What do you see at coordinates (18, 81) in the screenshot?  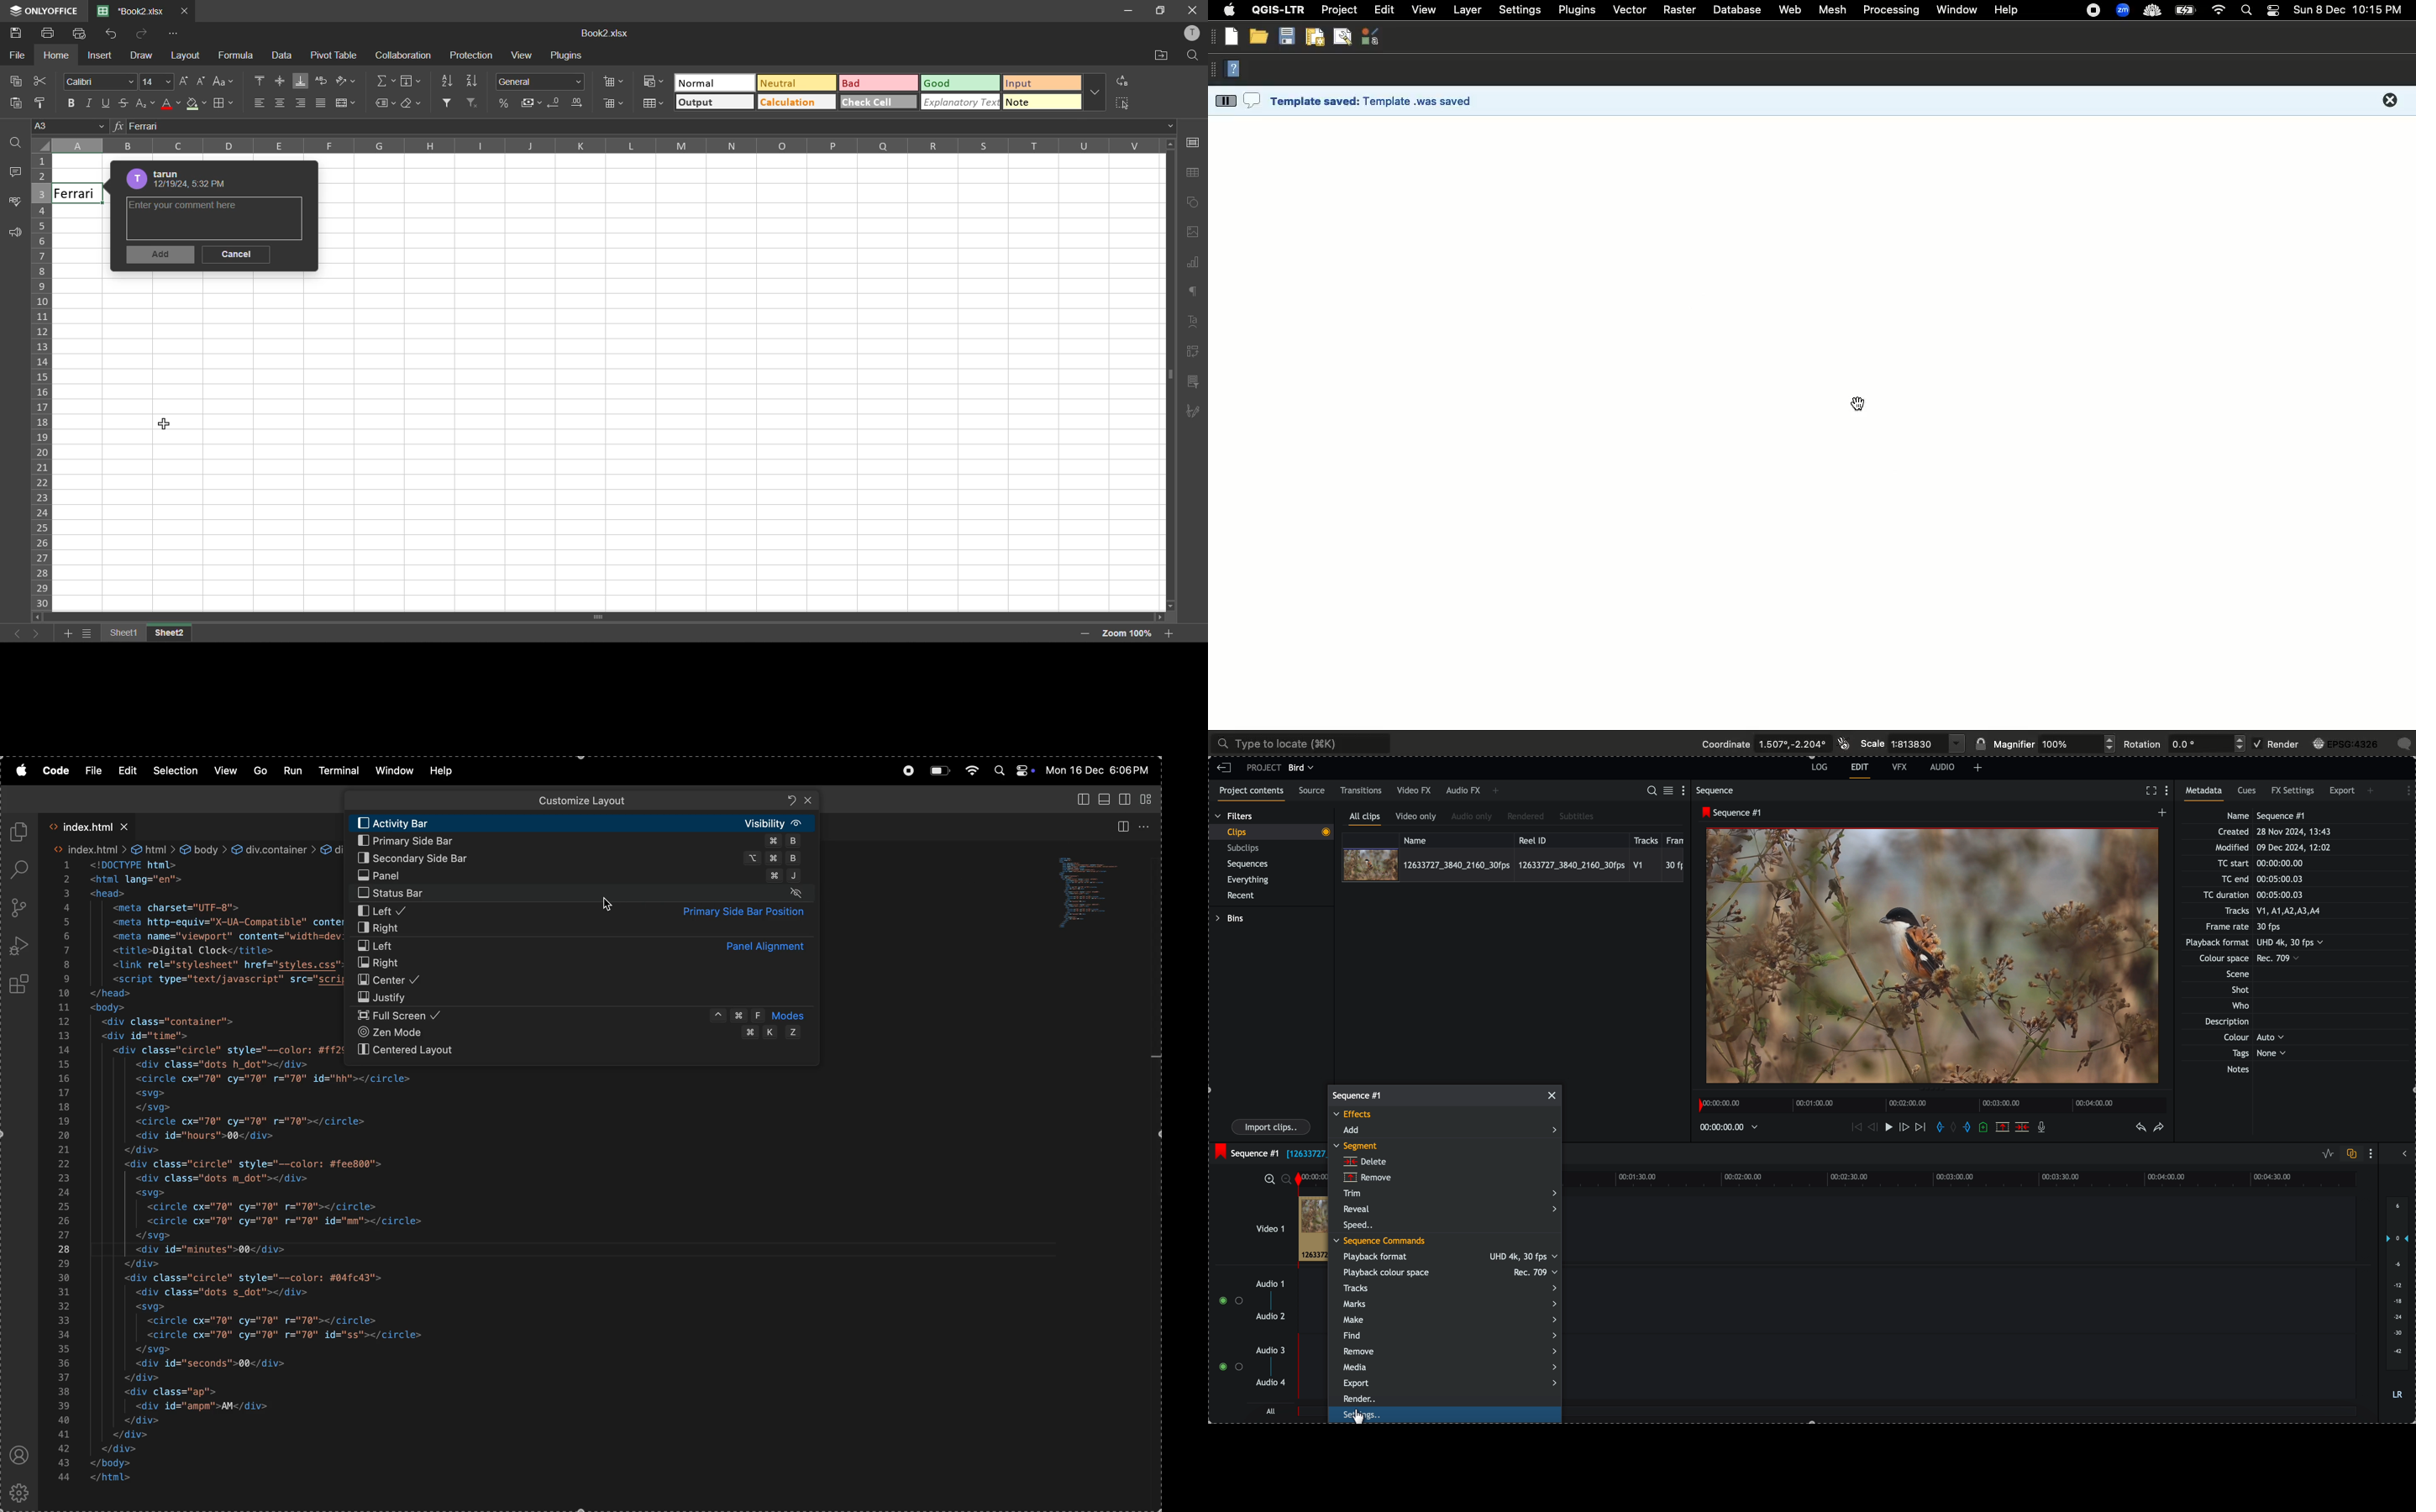 I see `copy` at bounding box center [18, 81].